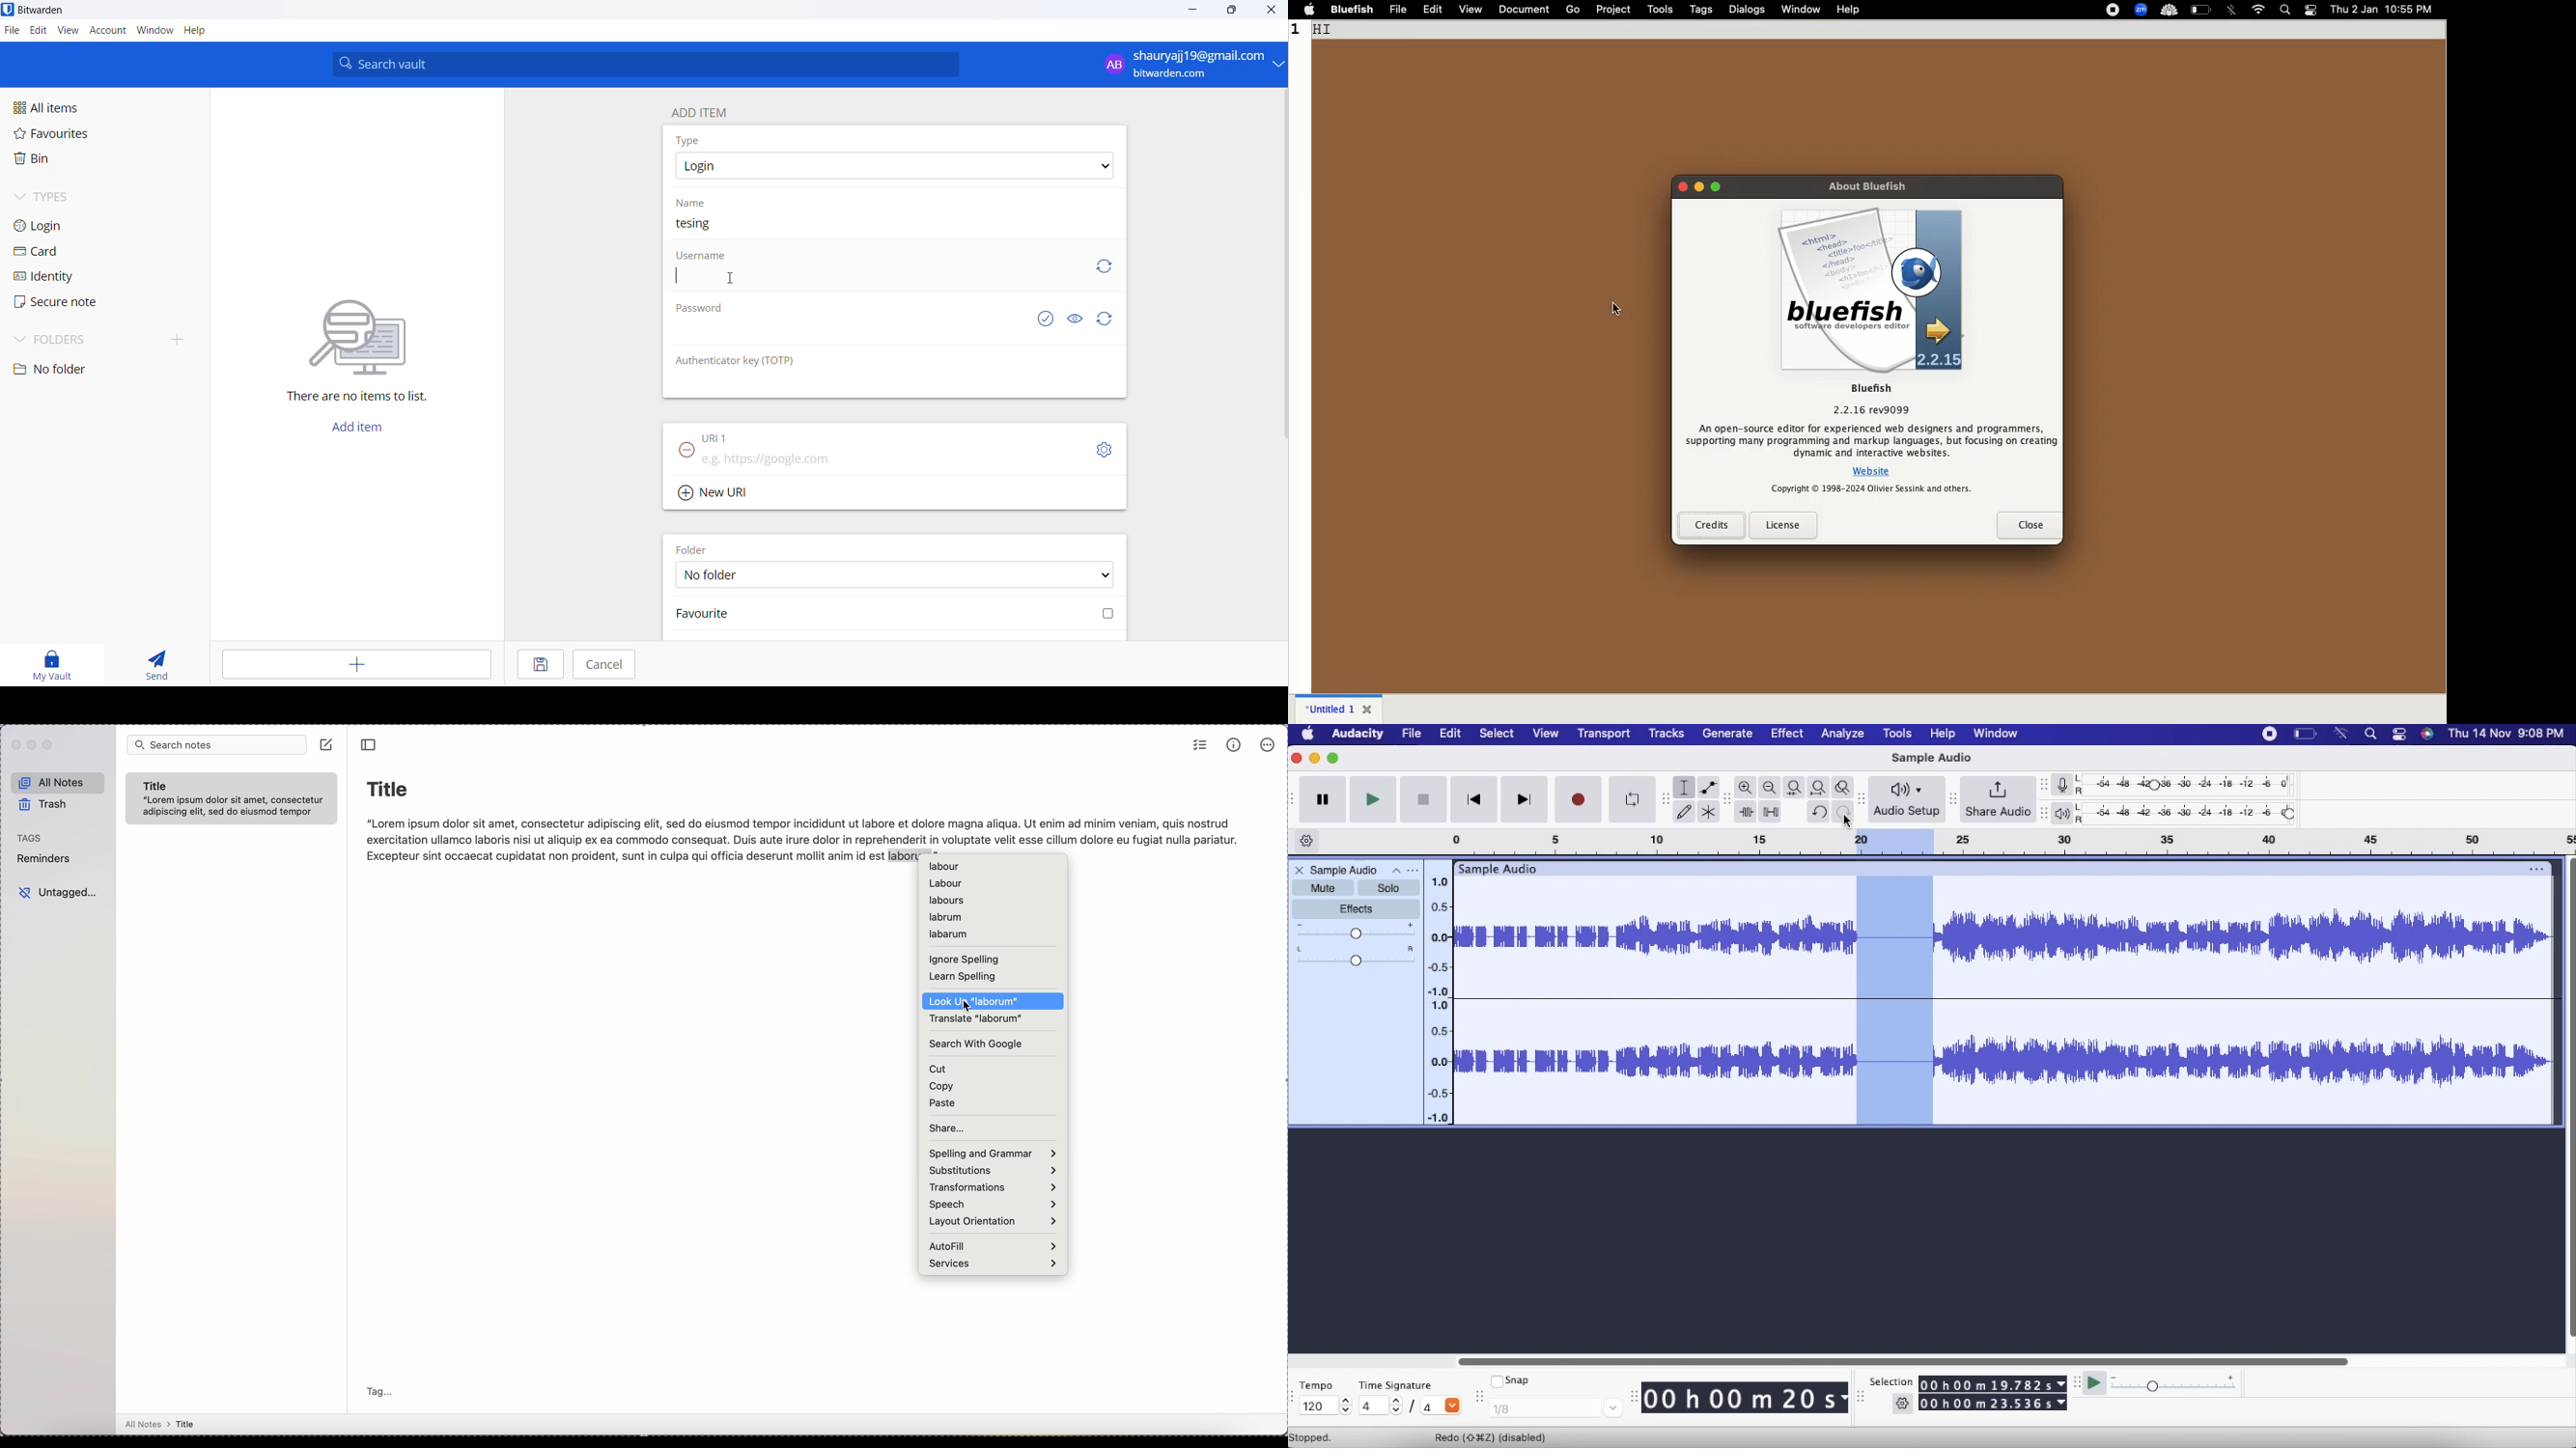 The image size is (2576, 1456). What do you see at coordinates (1843, 734) in the screenshot?
I see `Analyze` at bounding box center [1843, 734].